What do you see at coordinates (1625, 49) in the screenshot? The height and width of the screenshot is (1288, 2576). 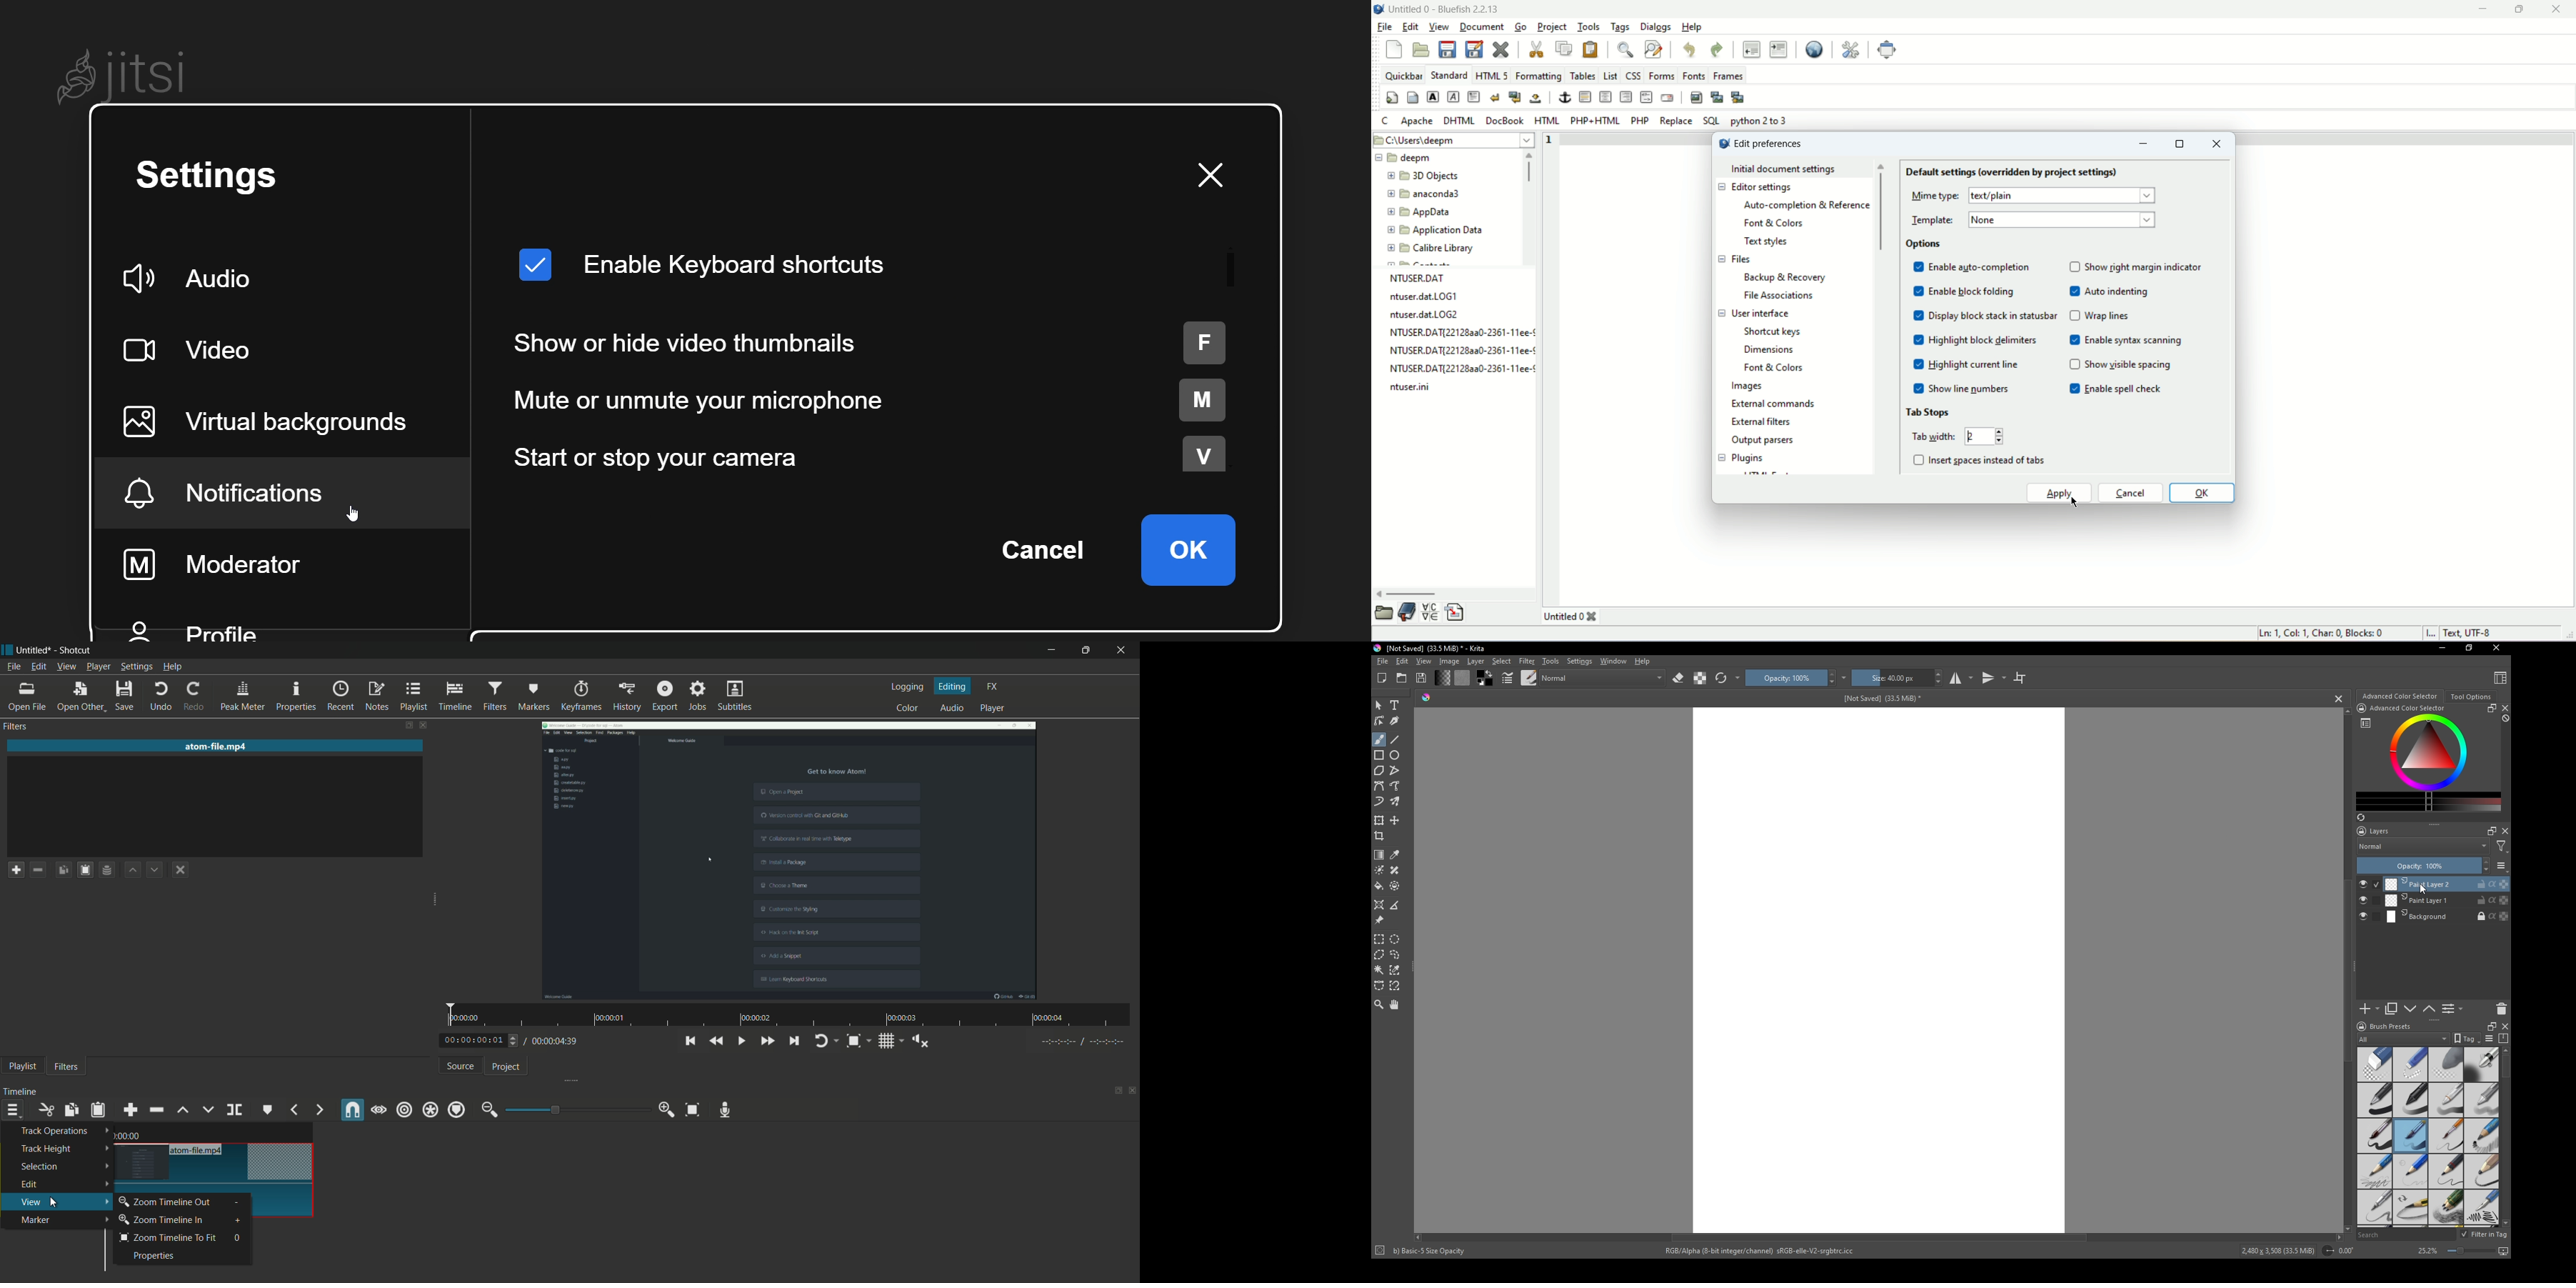 I see `show find bar` at bounding box center [1625, 49].